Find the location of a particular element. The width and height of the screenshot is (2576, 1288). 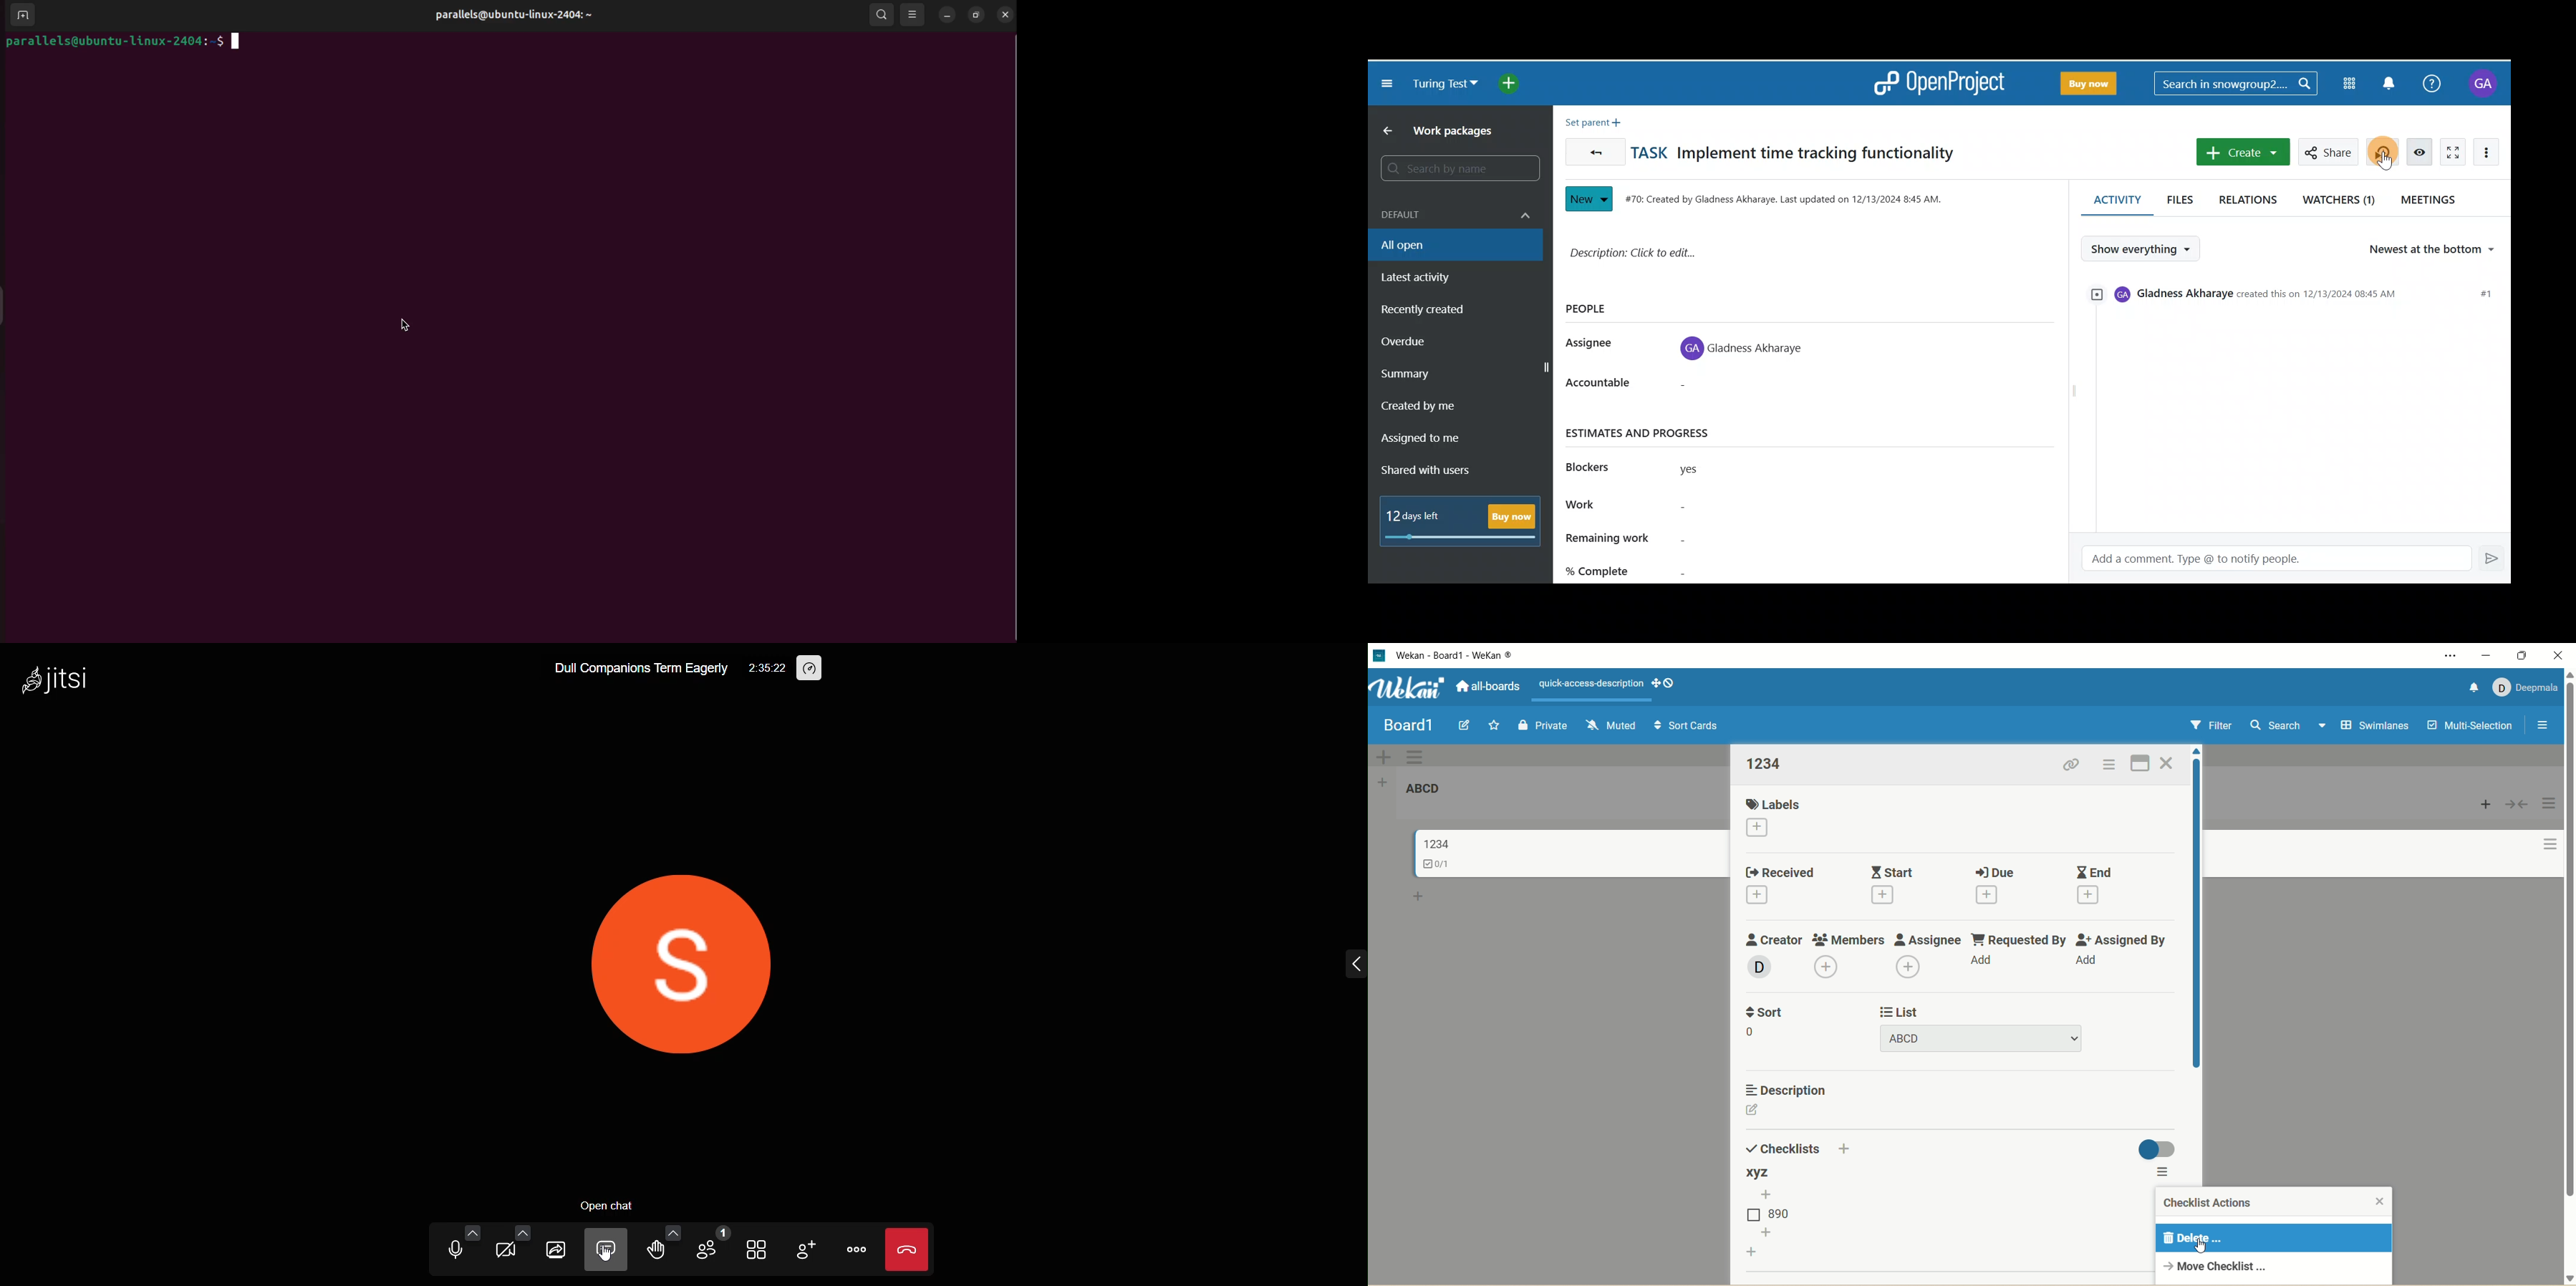

delete is located at coordinates (2272, 1238).